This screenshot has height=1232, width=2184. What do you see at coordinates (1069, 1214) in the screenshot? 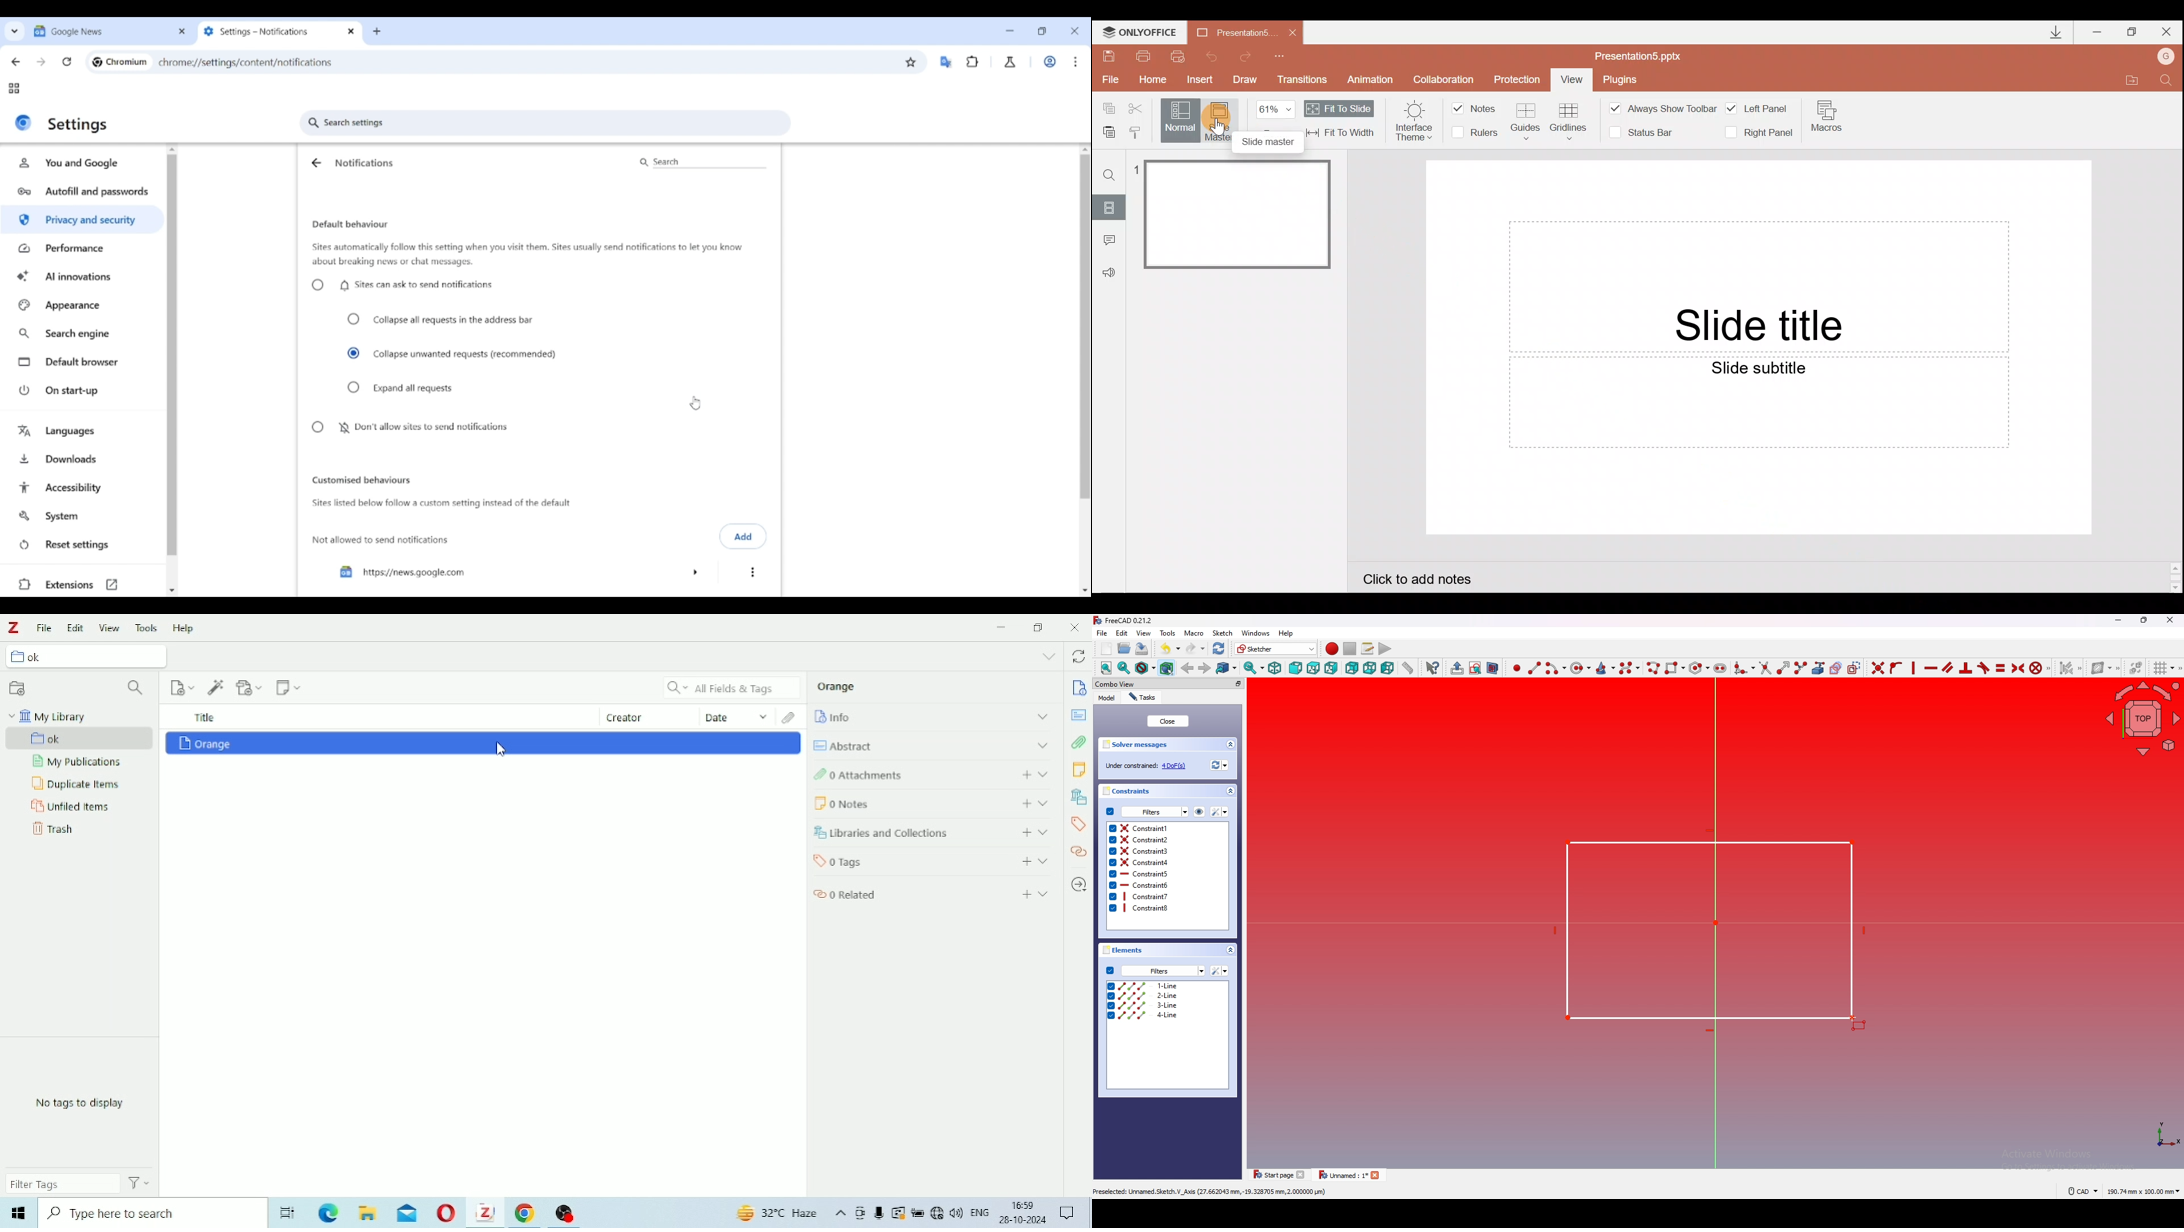
I see `Notifications` at bounding box center [1069, 1214].